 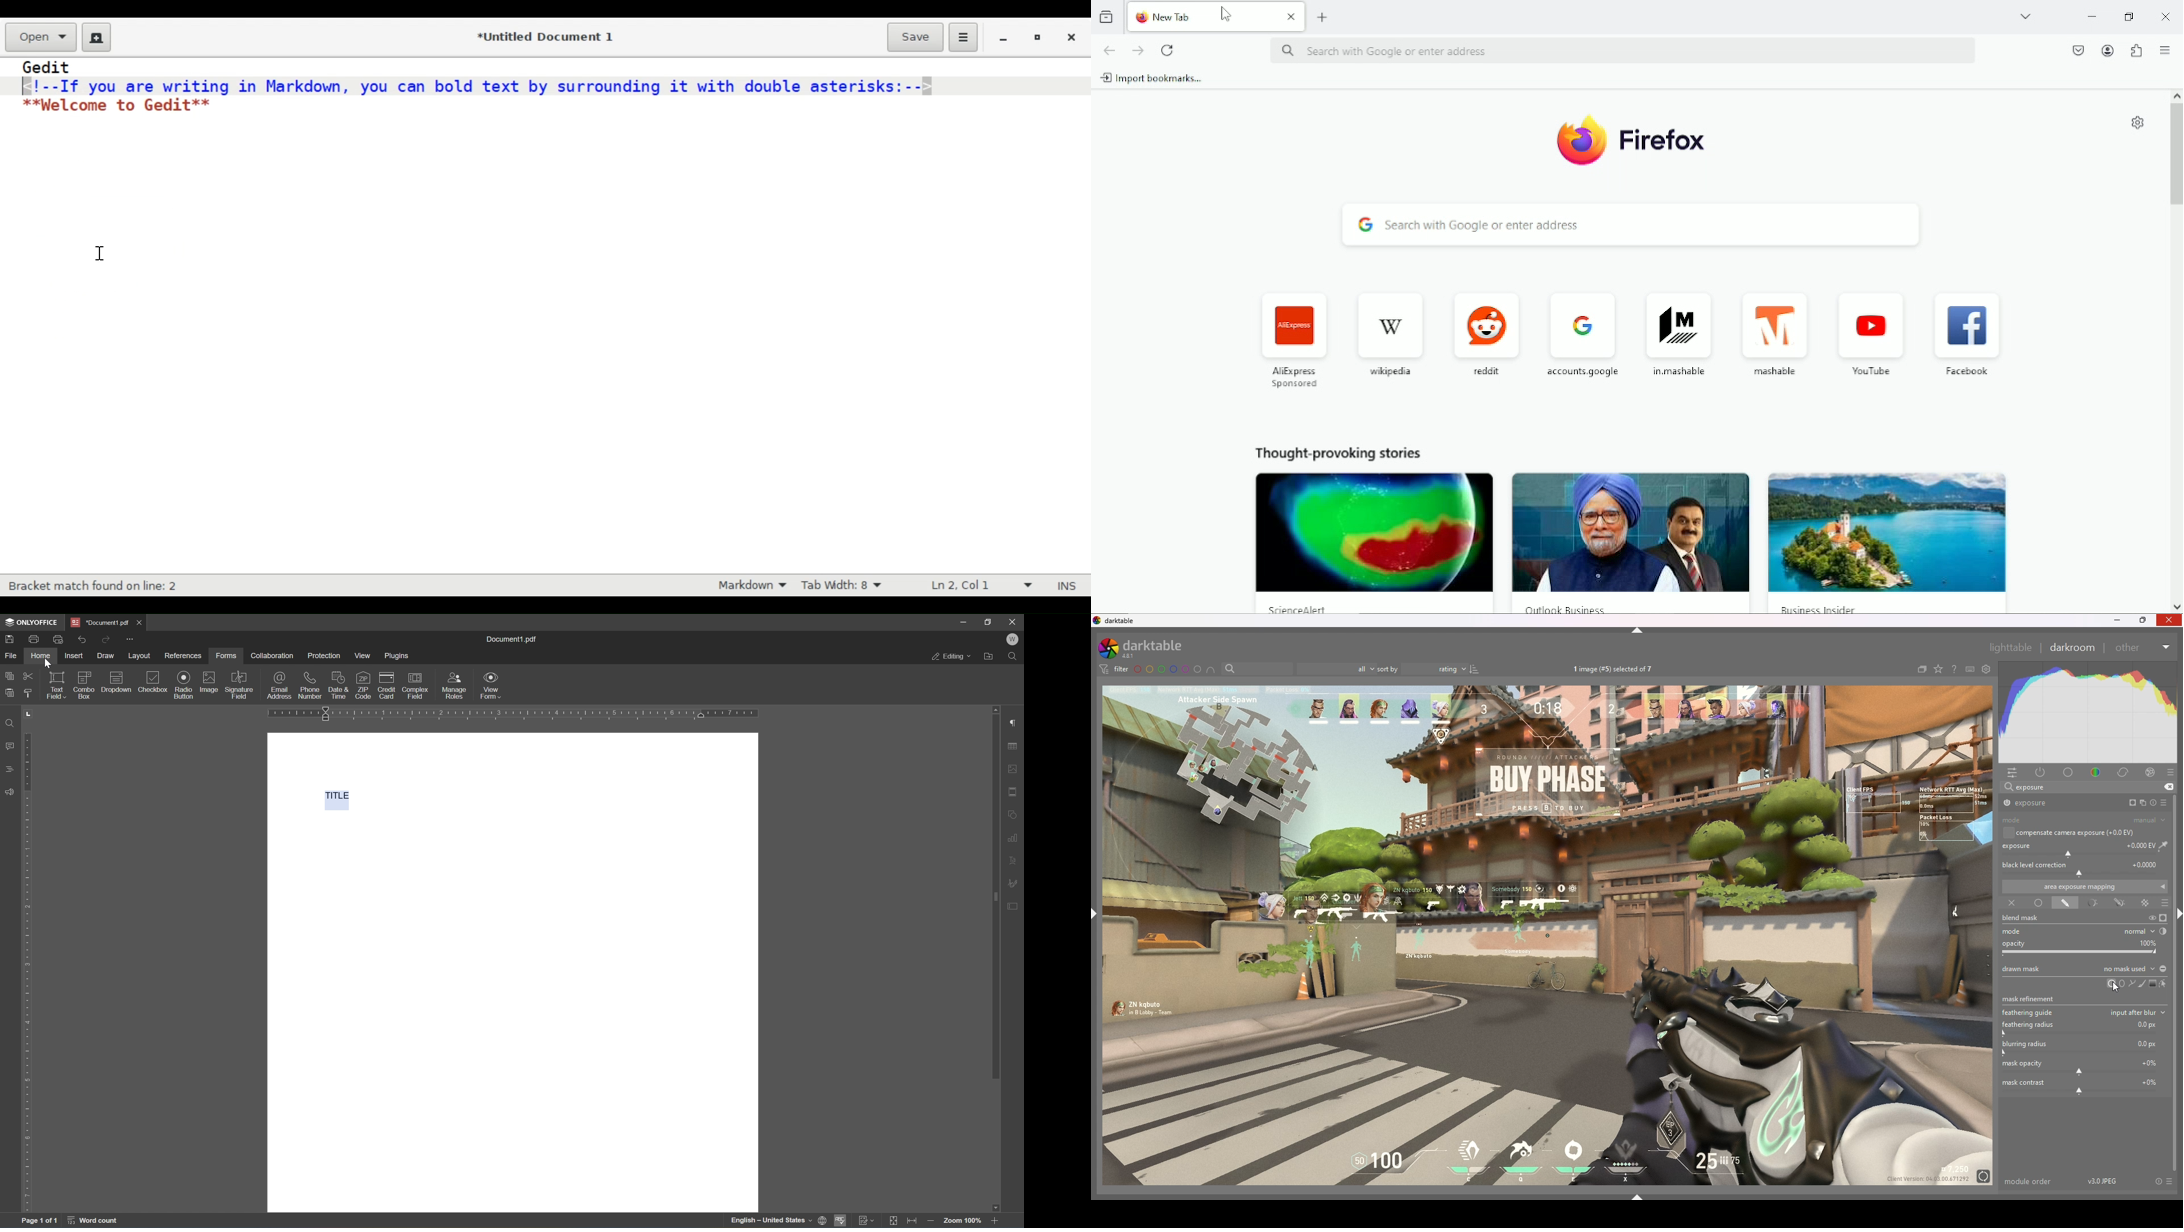 I want to click on help, so click(x=1953, y=669).